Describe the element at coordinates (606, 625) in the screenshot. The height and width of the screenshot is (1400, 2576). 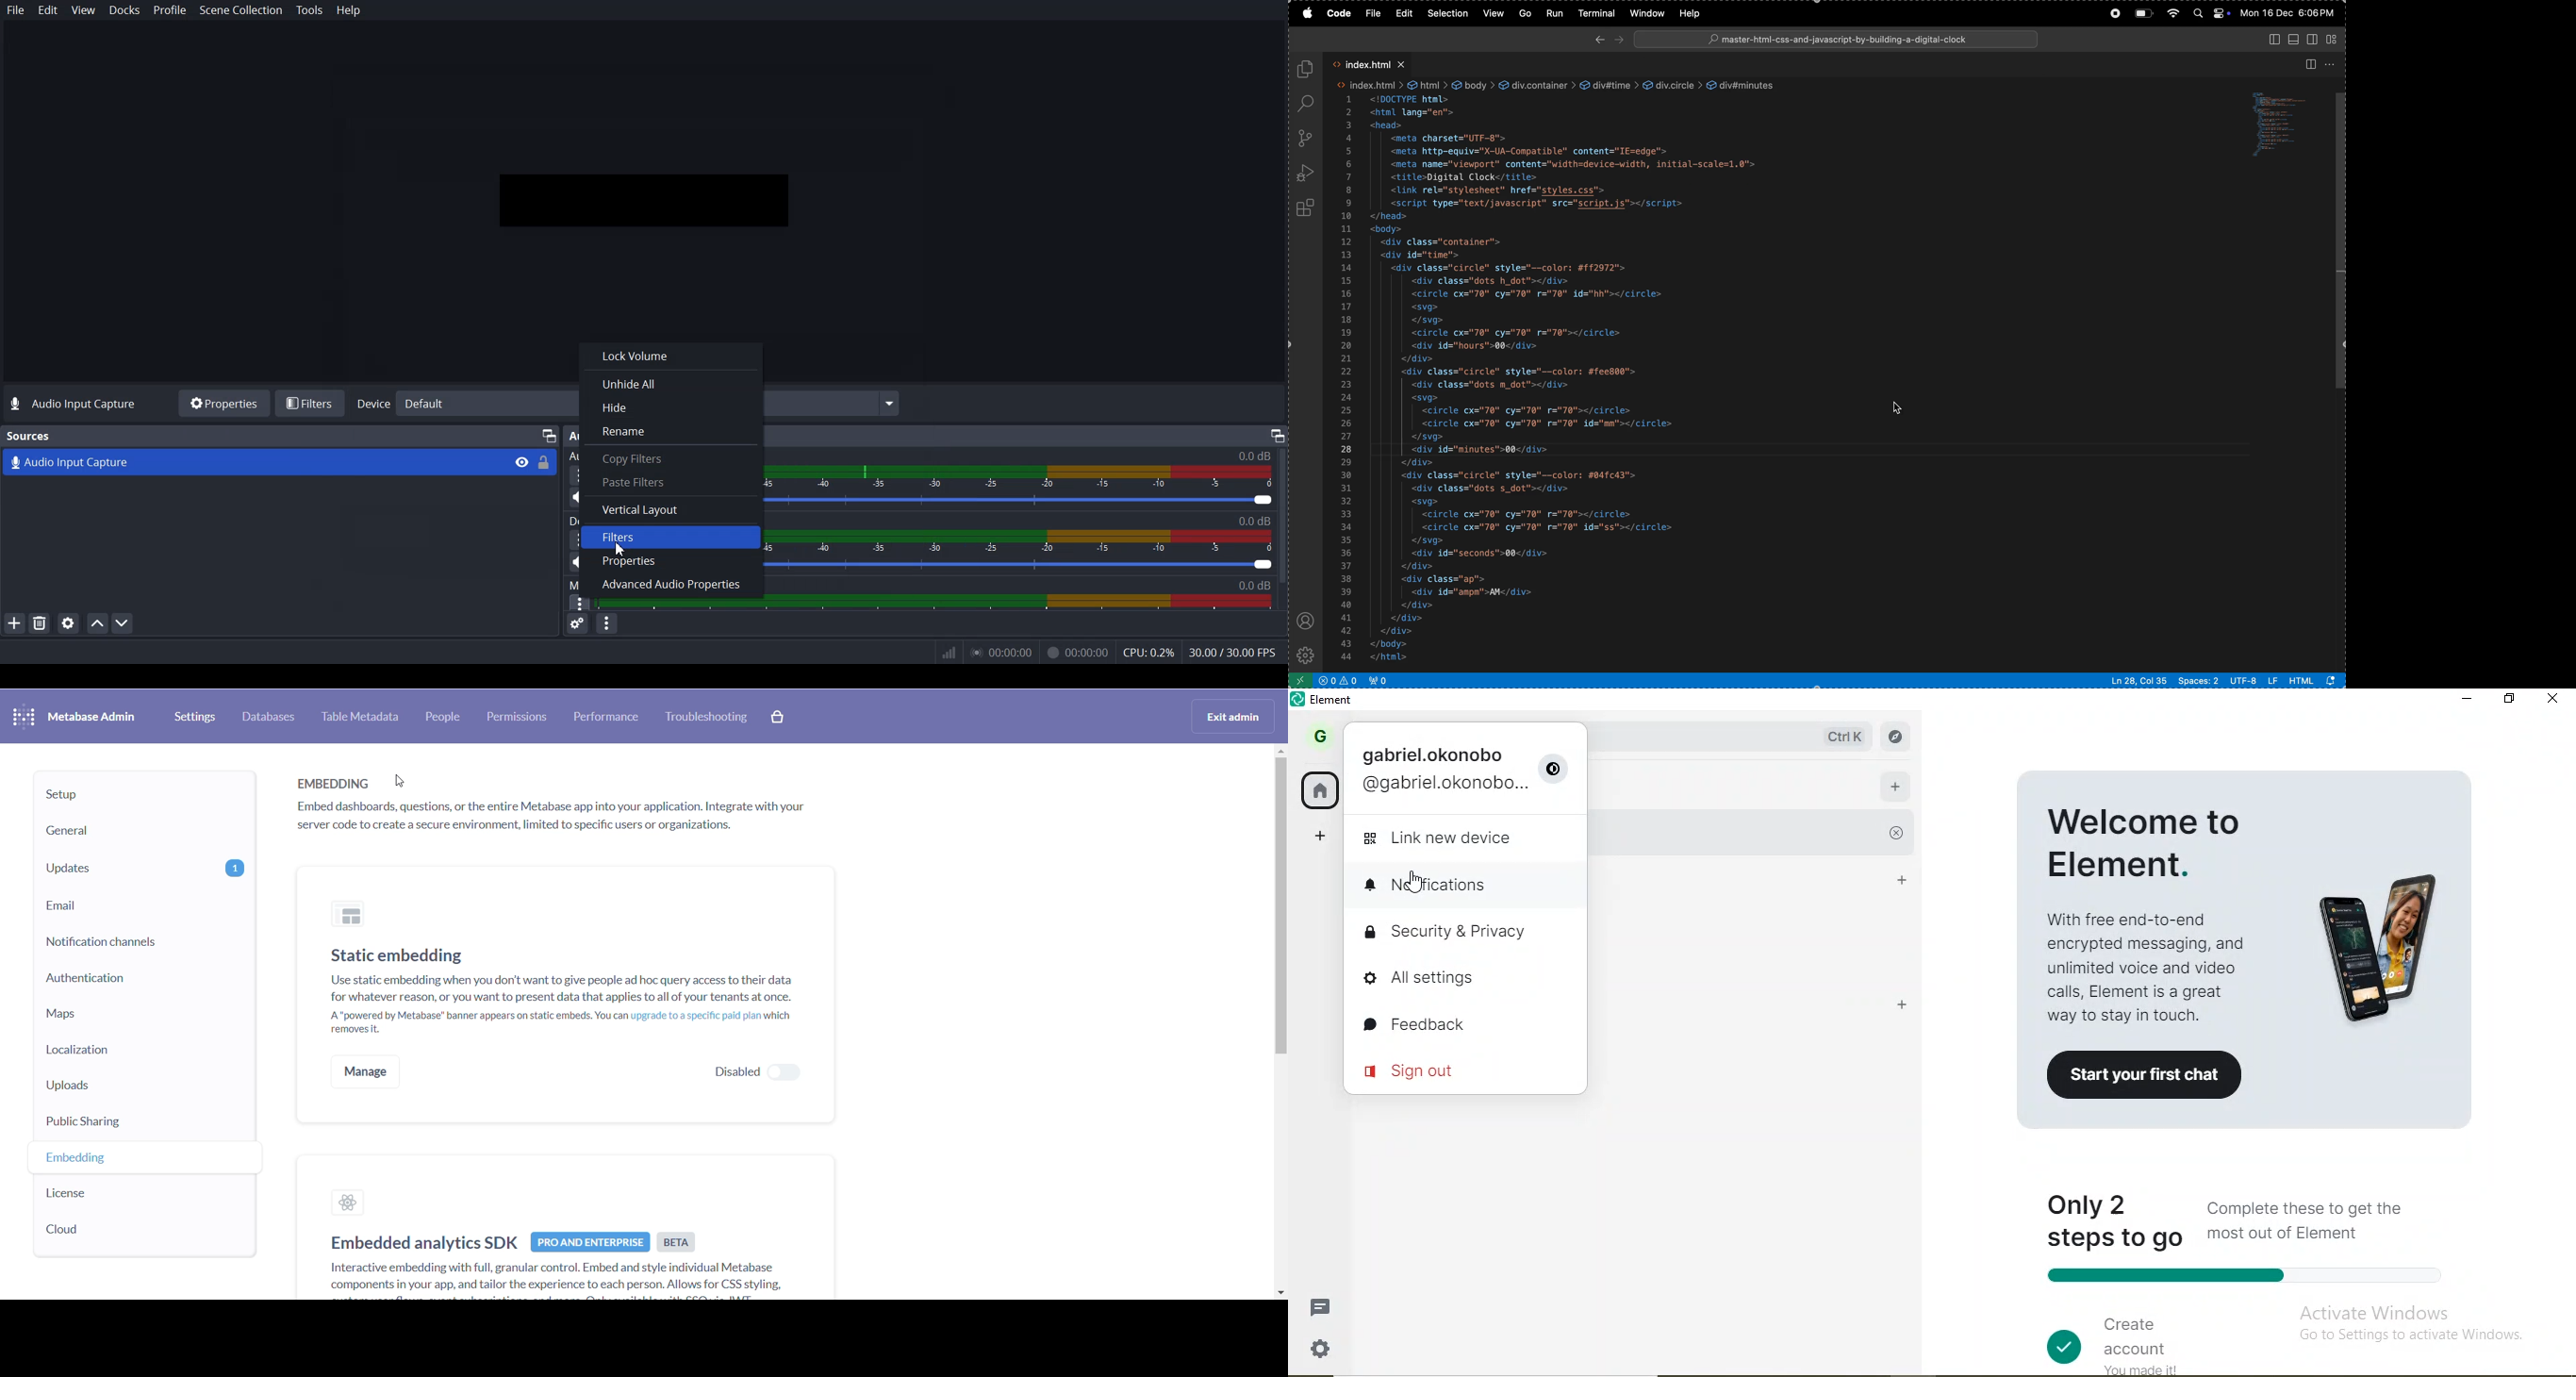
I see `Audio mixer menu` at that location.